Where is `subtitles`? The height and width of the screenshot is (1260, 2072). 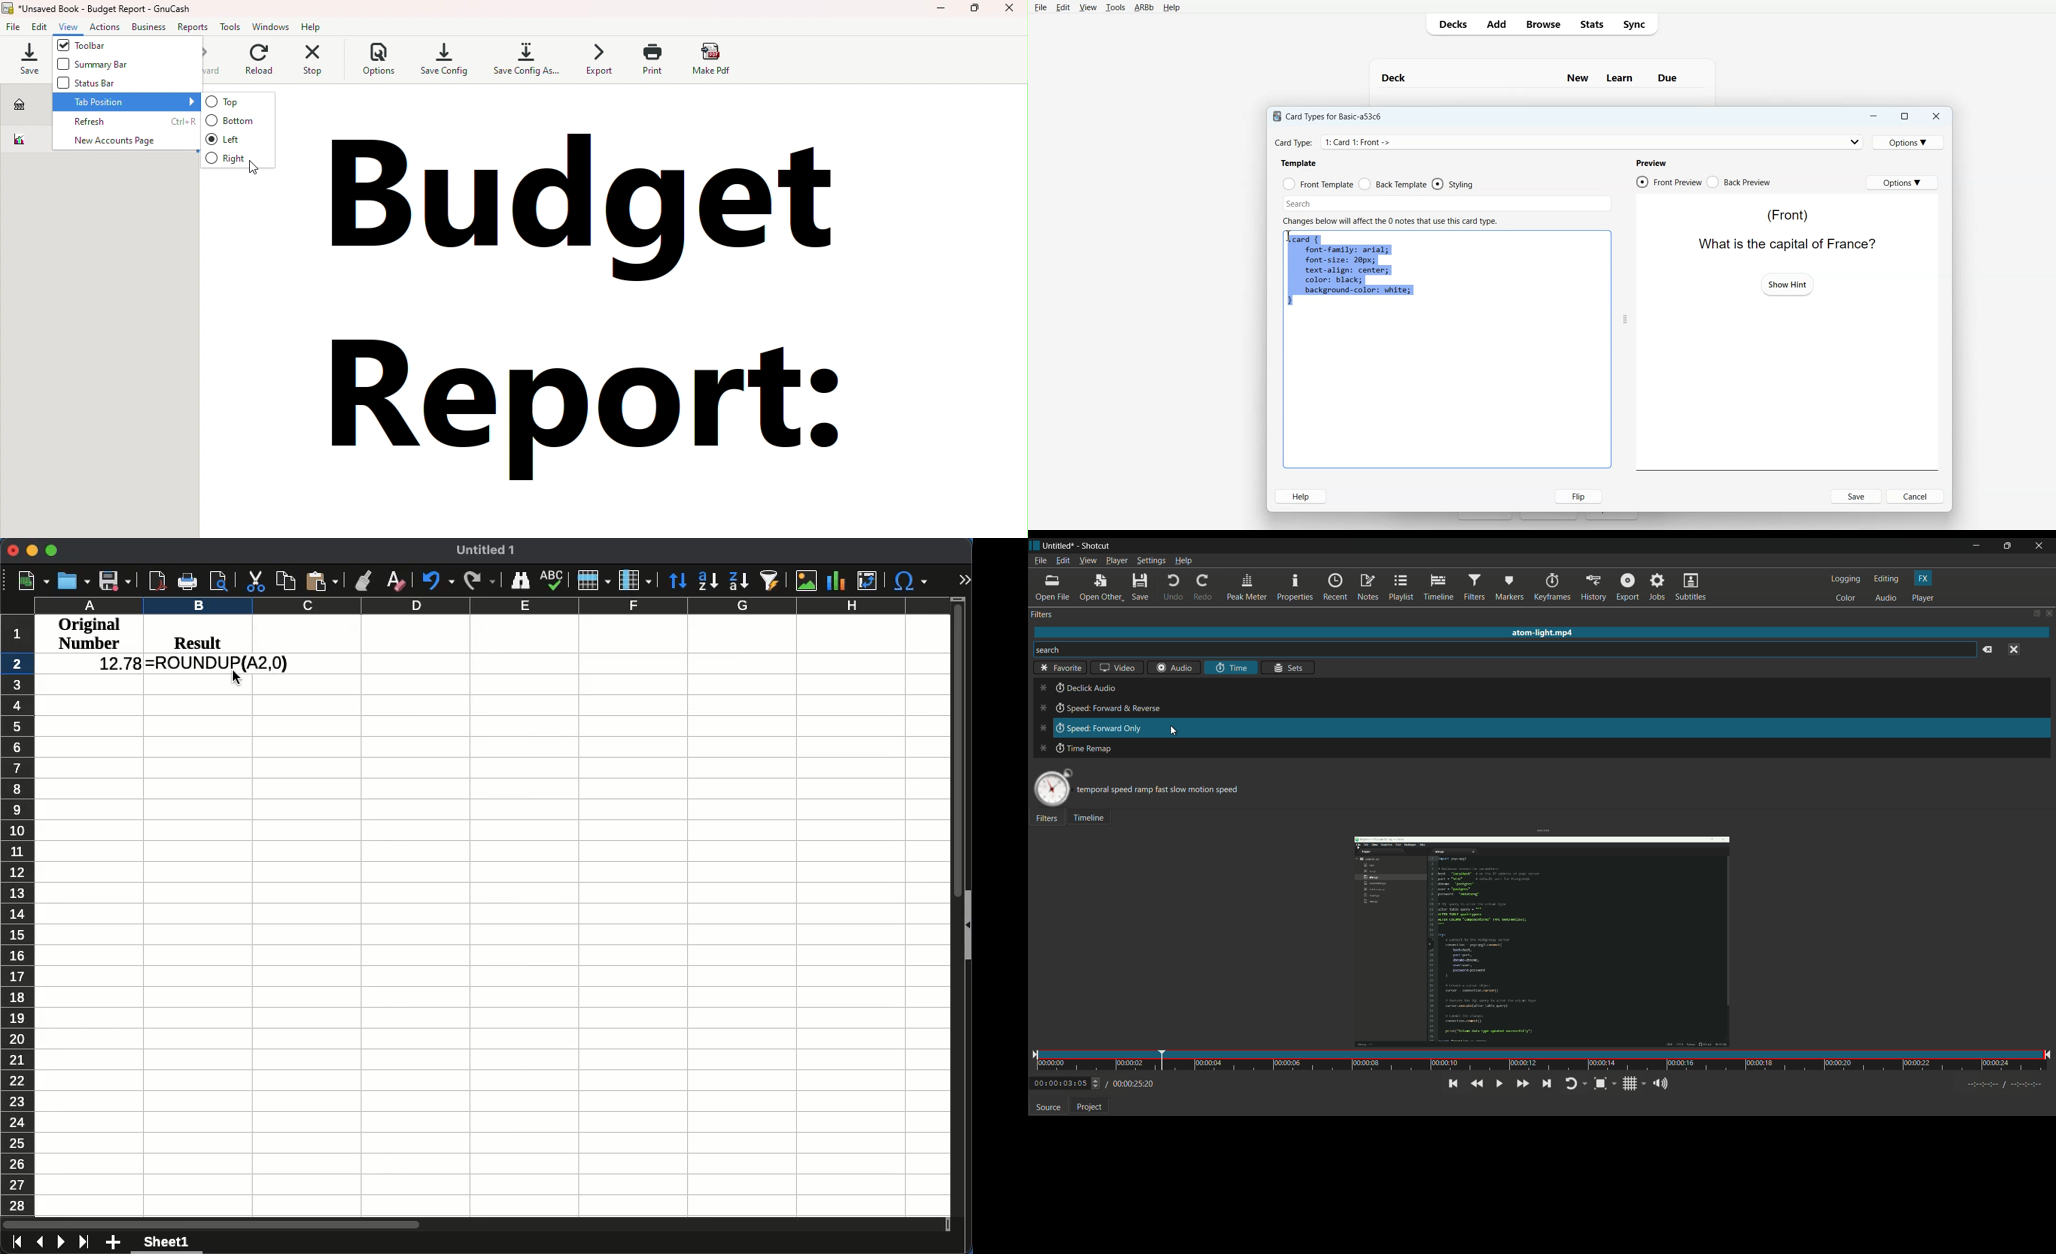 subtitles is located at coordinates (1692, 588).